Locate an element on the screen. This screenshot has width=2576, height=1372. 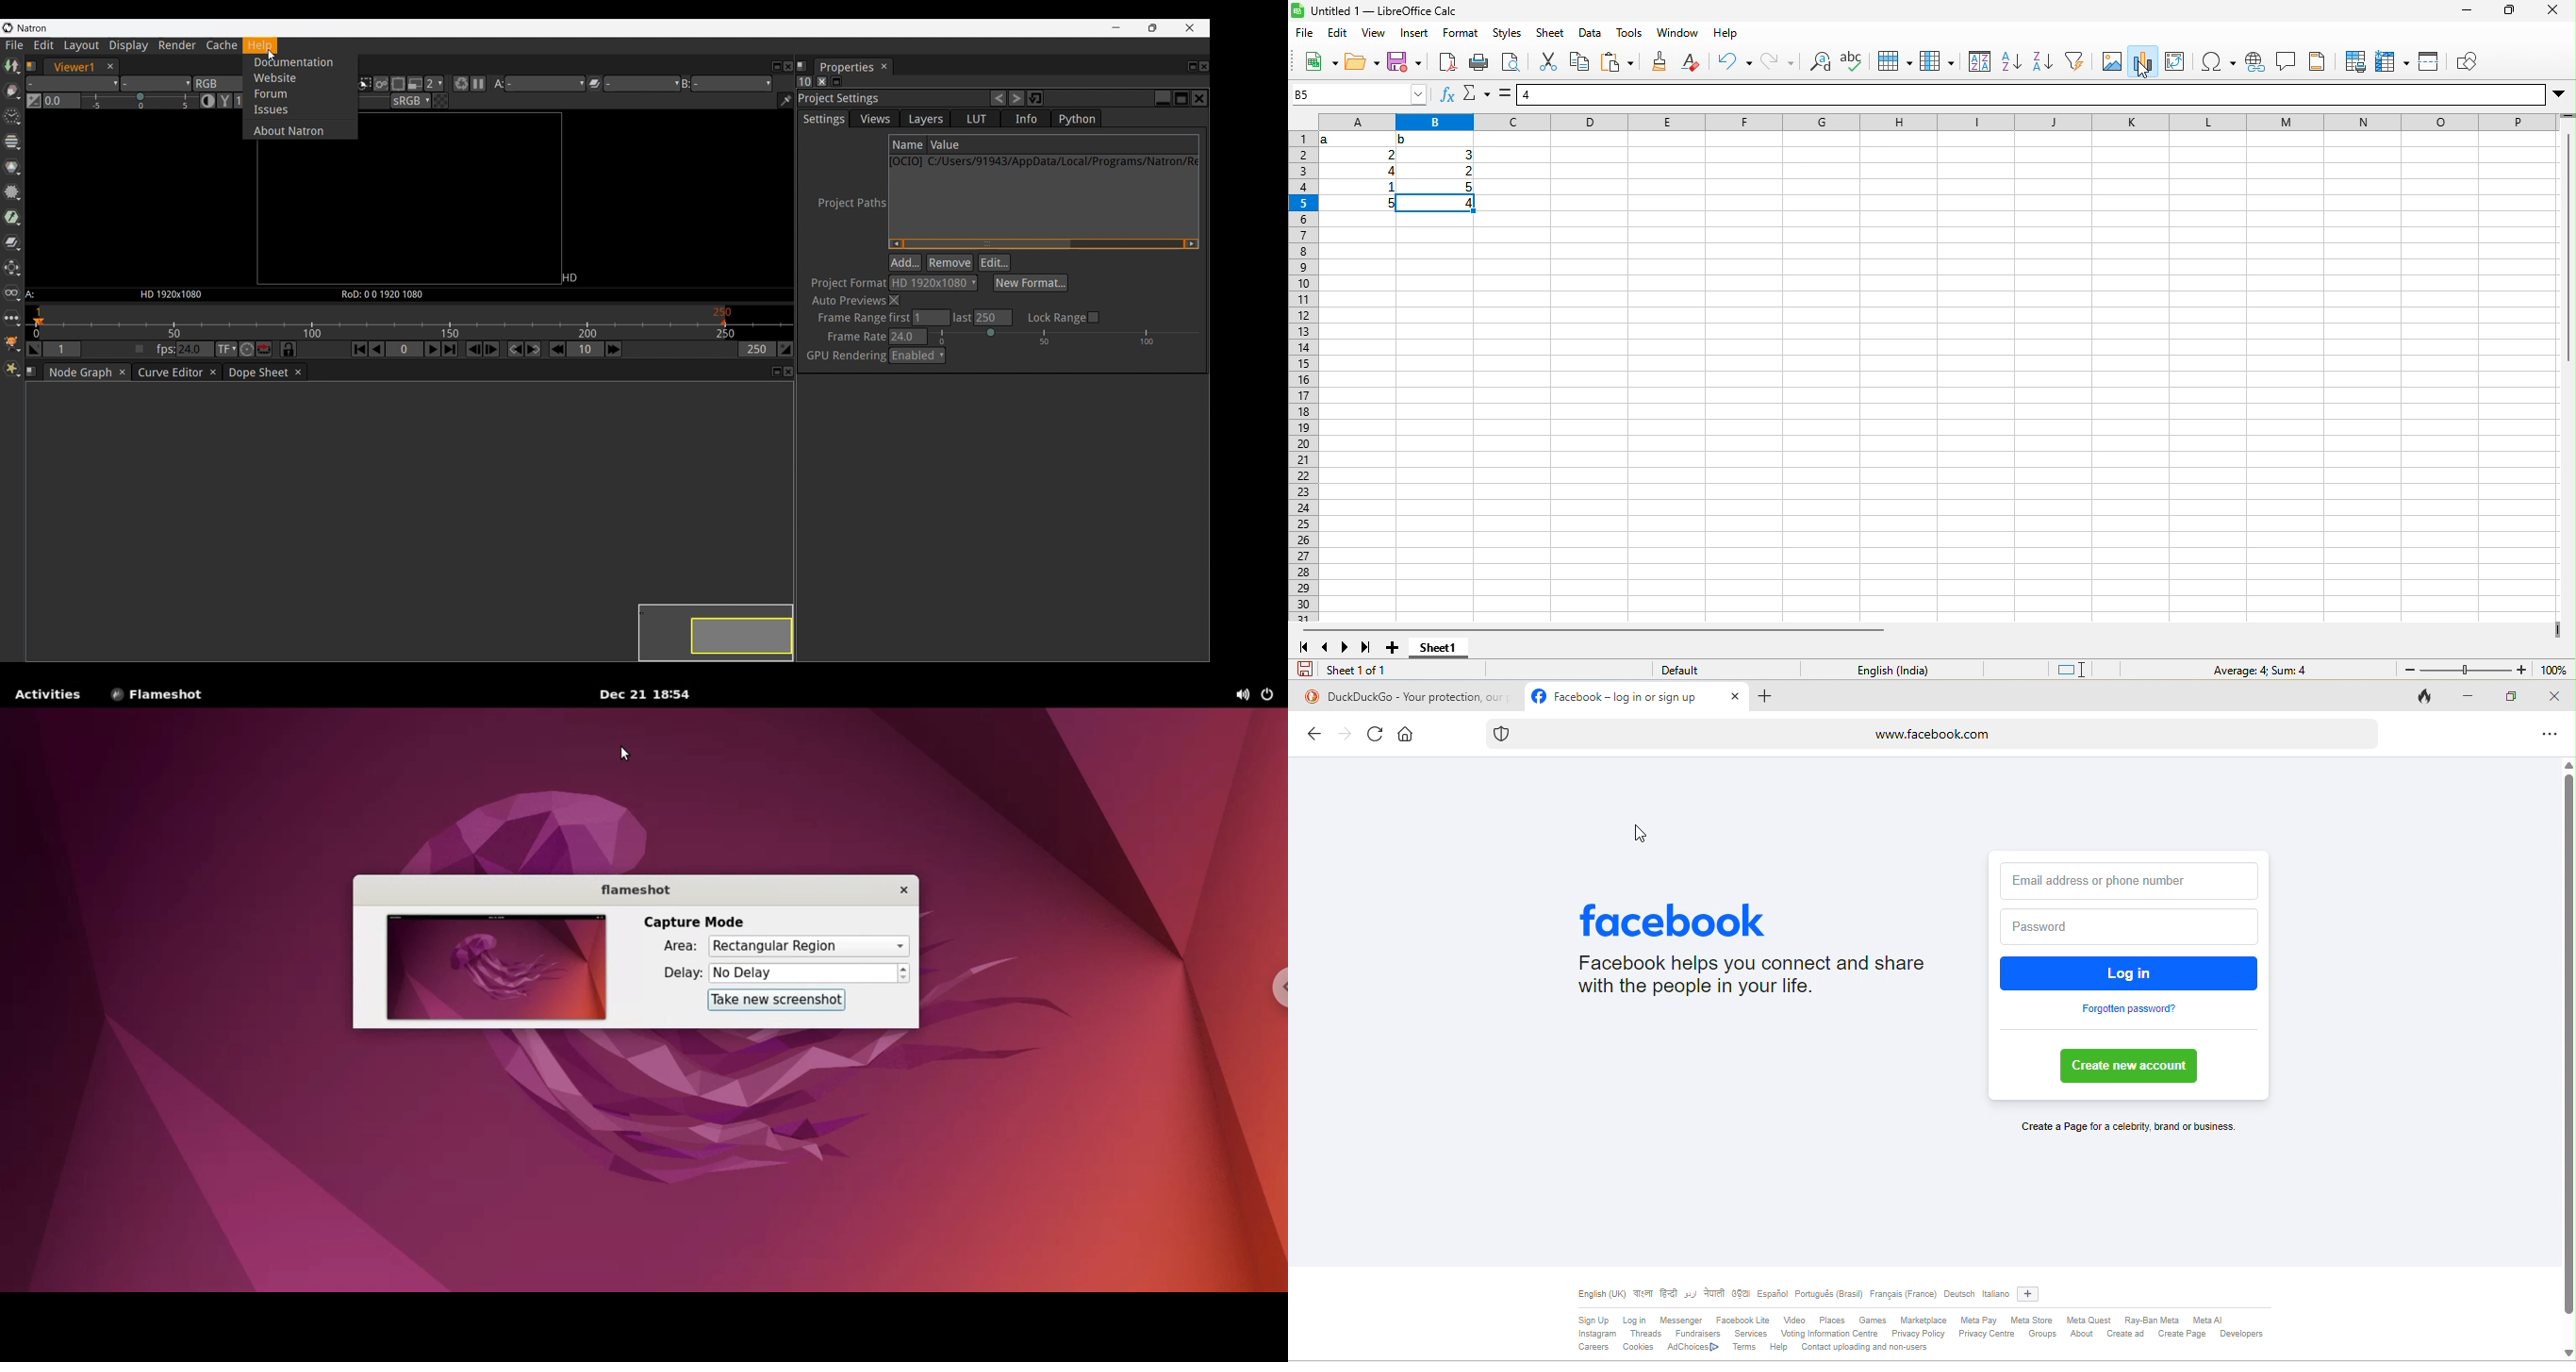
file is located at coordinates (1305, 33).